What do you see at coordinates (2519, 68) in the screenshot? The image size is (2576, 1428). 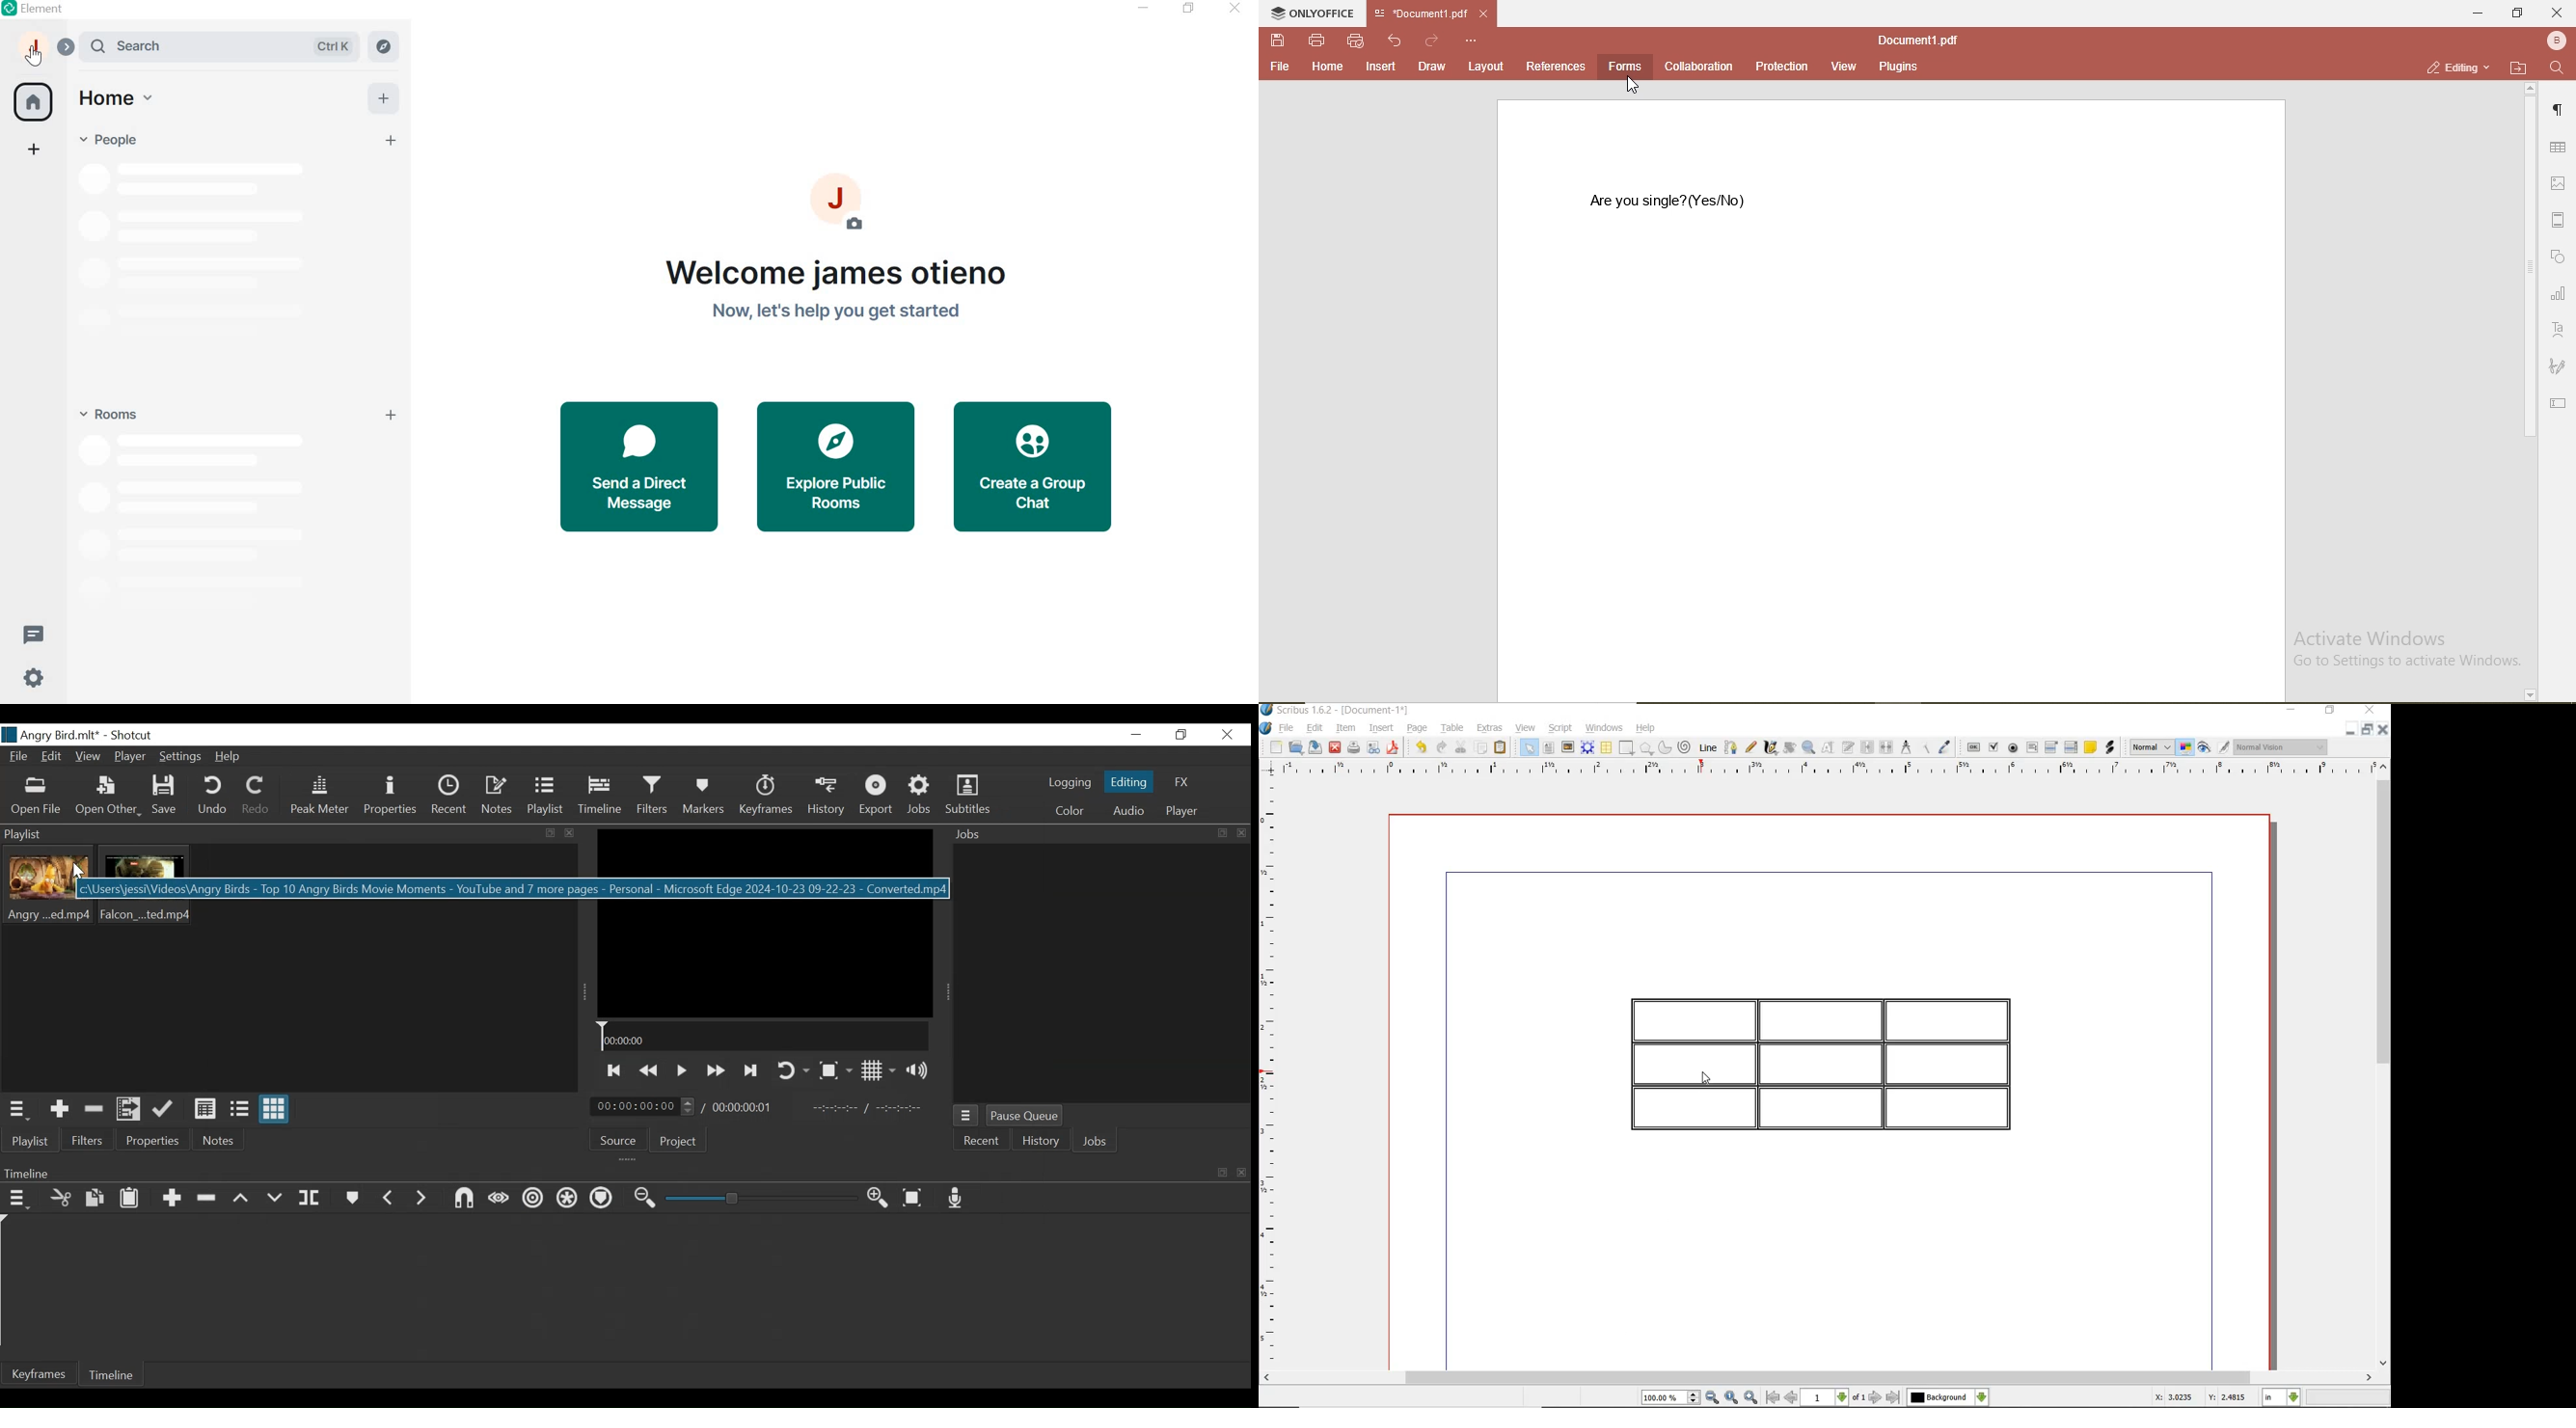 I see `open file location` at bounding box center [2519, 68].